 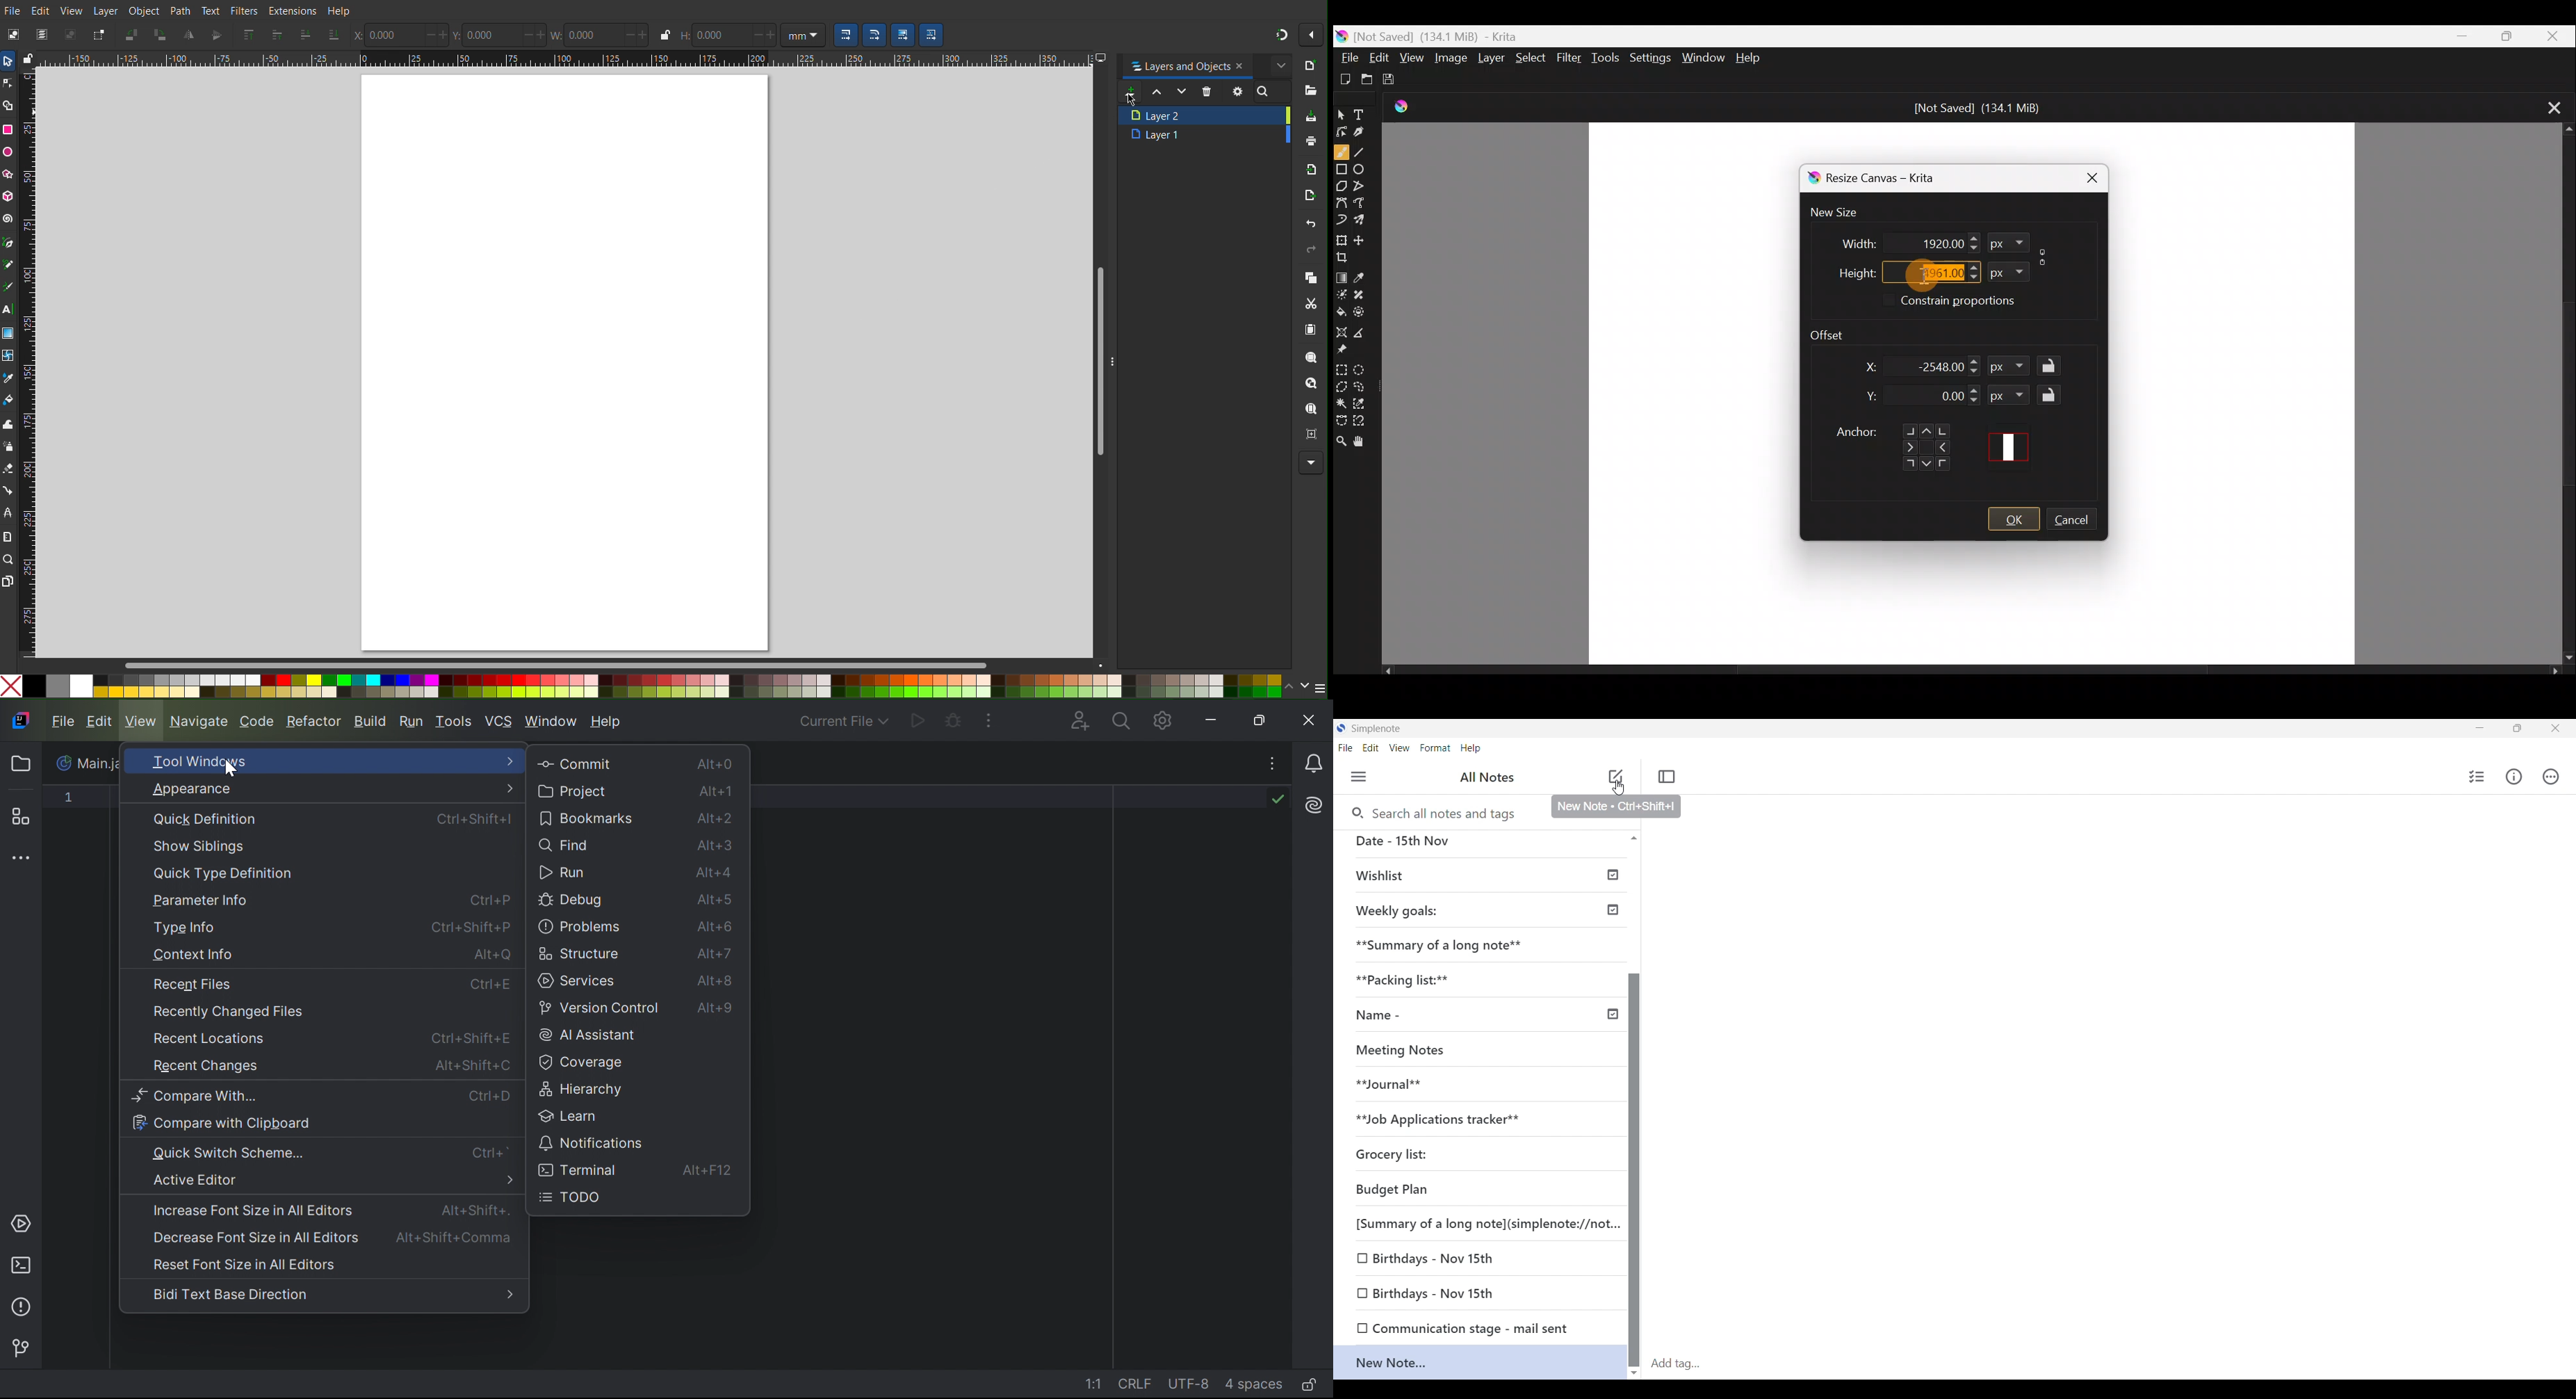 What do you see at coordinates (278, 35) in the screenshot?
I see `Send selection one layer up` at bounding box center [278, 35].